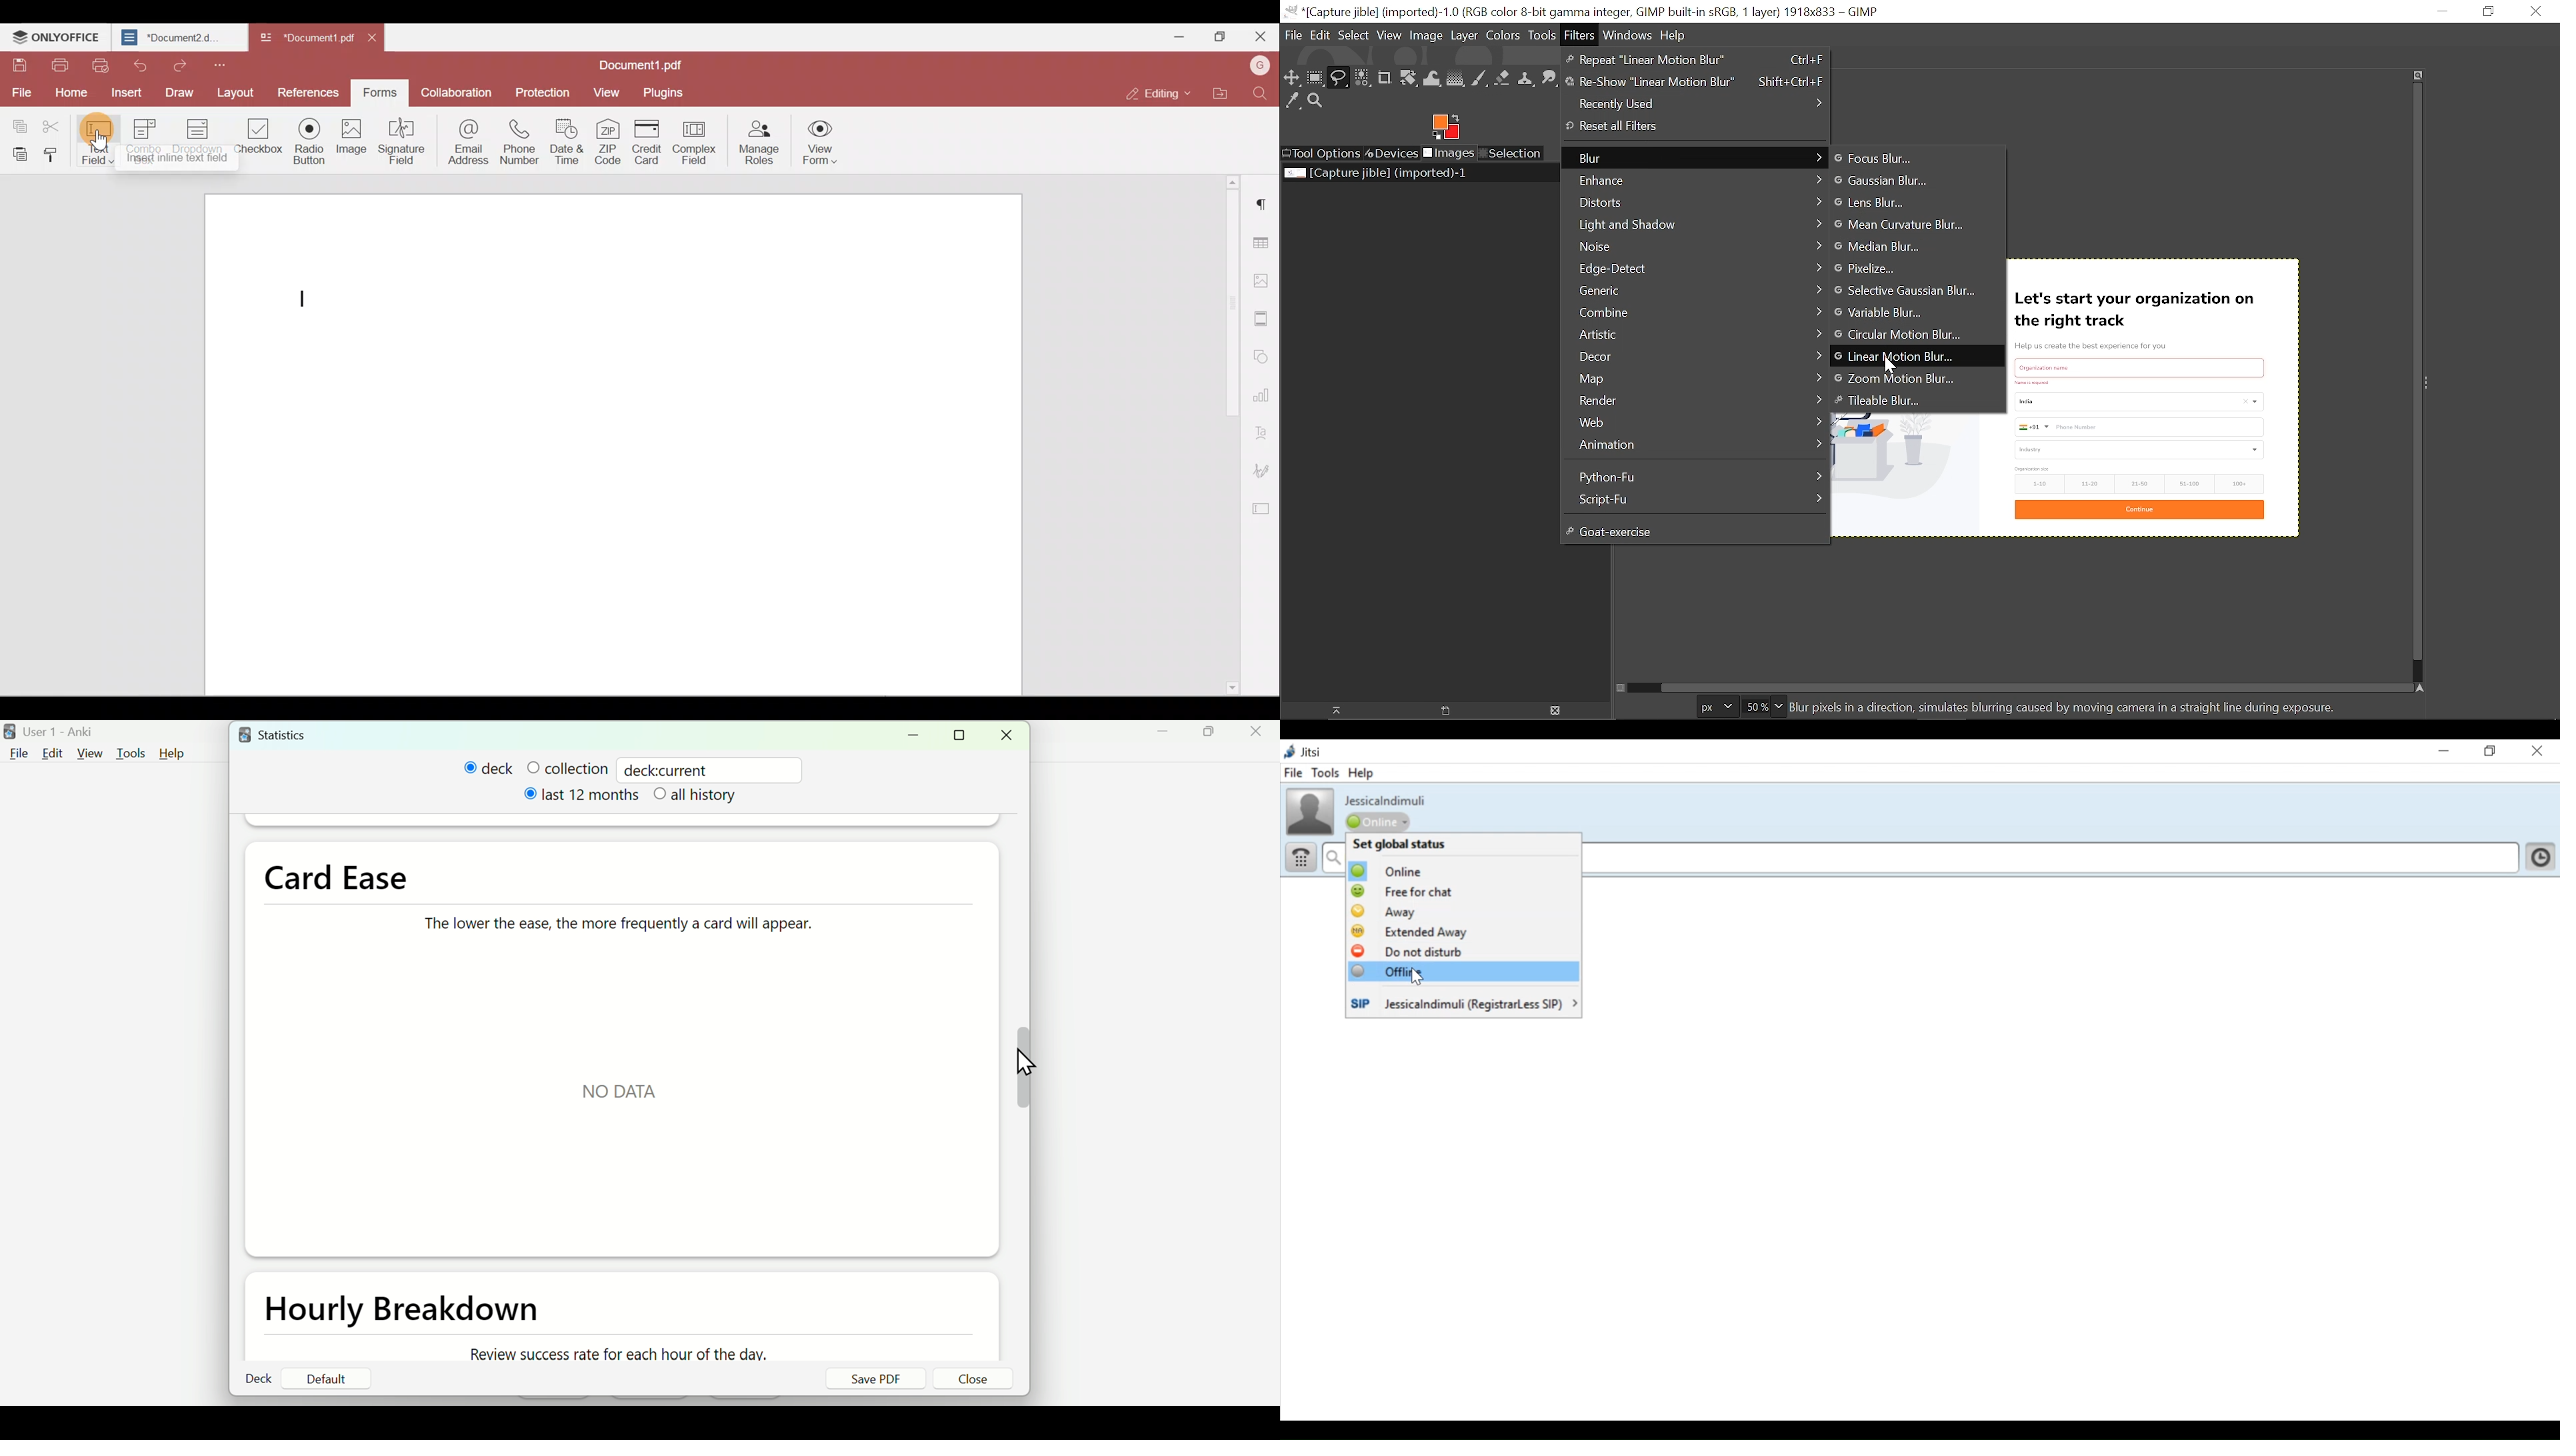 The image size is (2576, 1456). What do you see at coordinates (326, 1379) in the screenshot?
I see `Default` at bounding box center [326, 1379].